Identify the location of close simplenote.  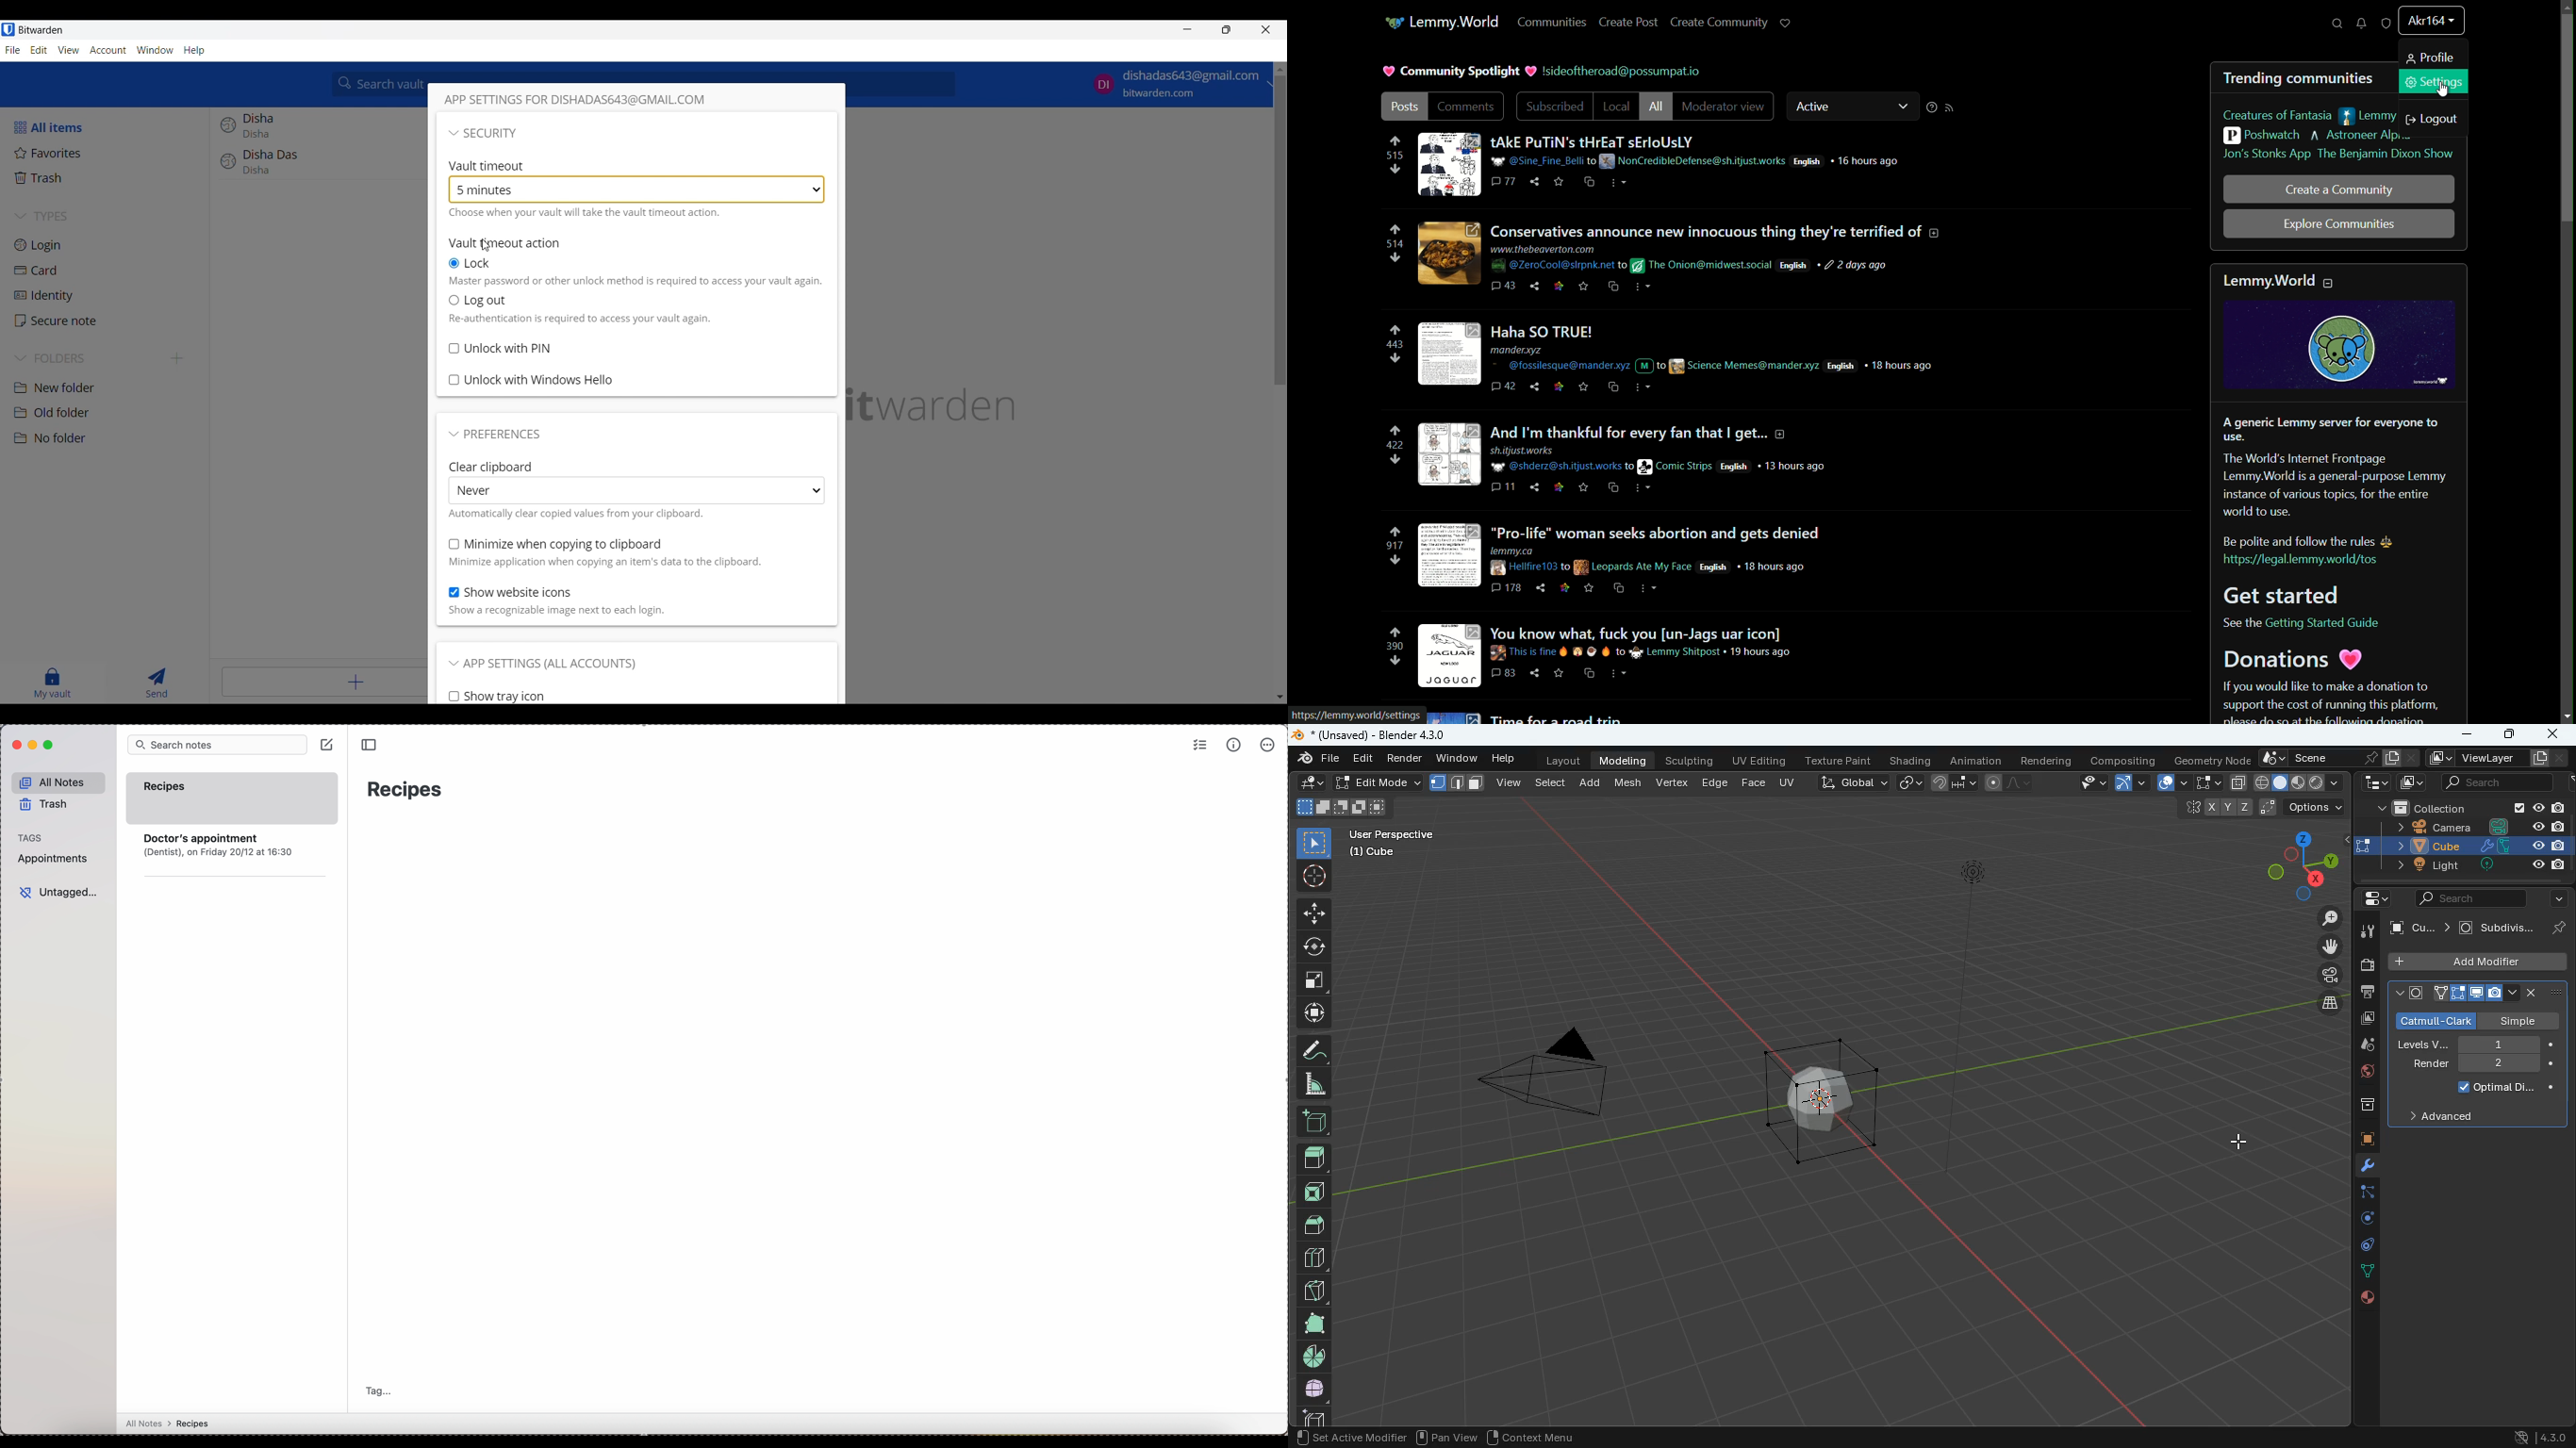
(15, 746).